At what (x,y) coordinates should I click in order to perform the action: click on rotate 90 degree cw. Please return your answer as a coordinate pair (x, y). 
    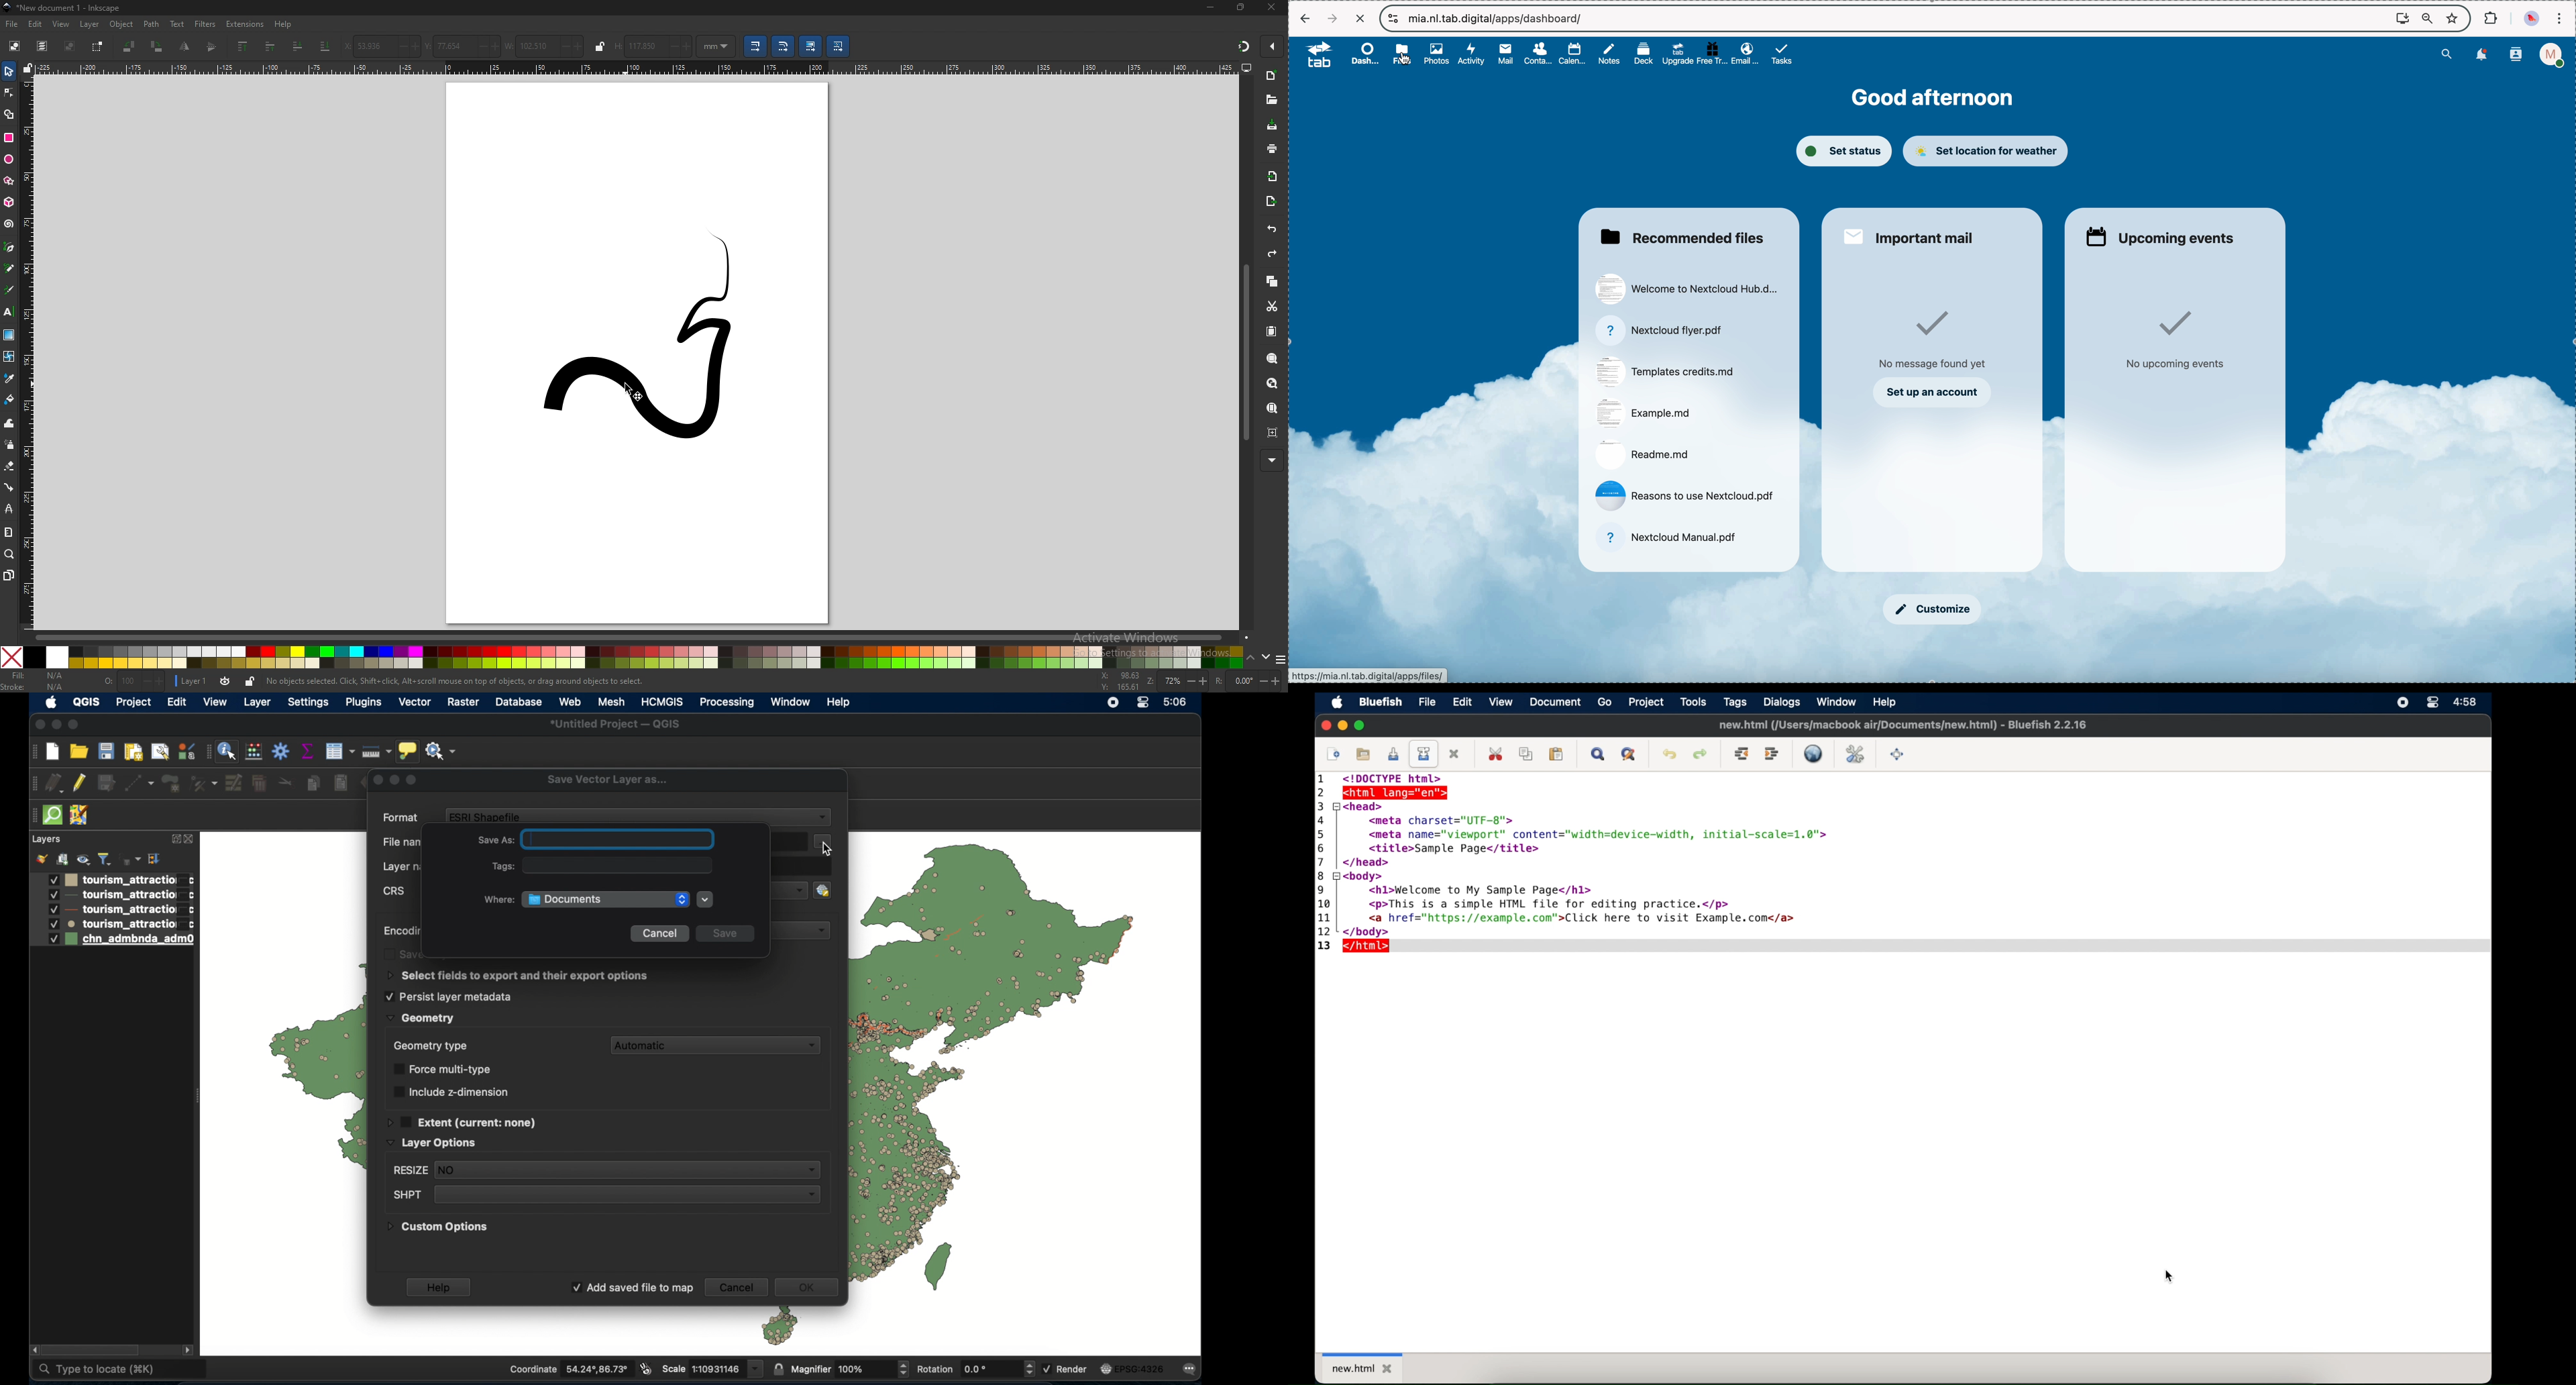
    Looking at the image, I should click on (157, 46).